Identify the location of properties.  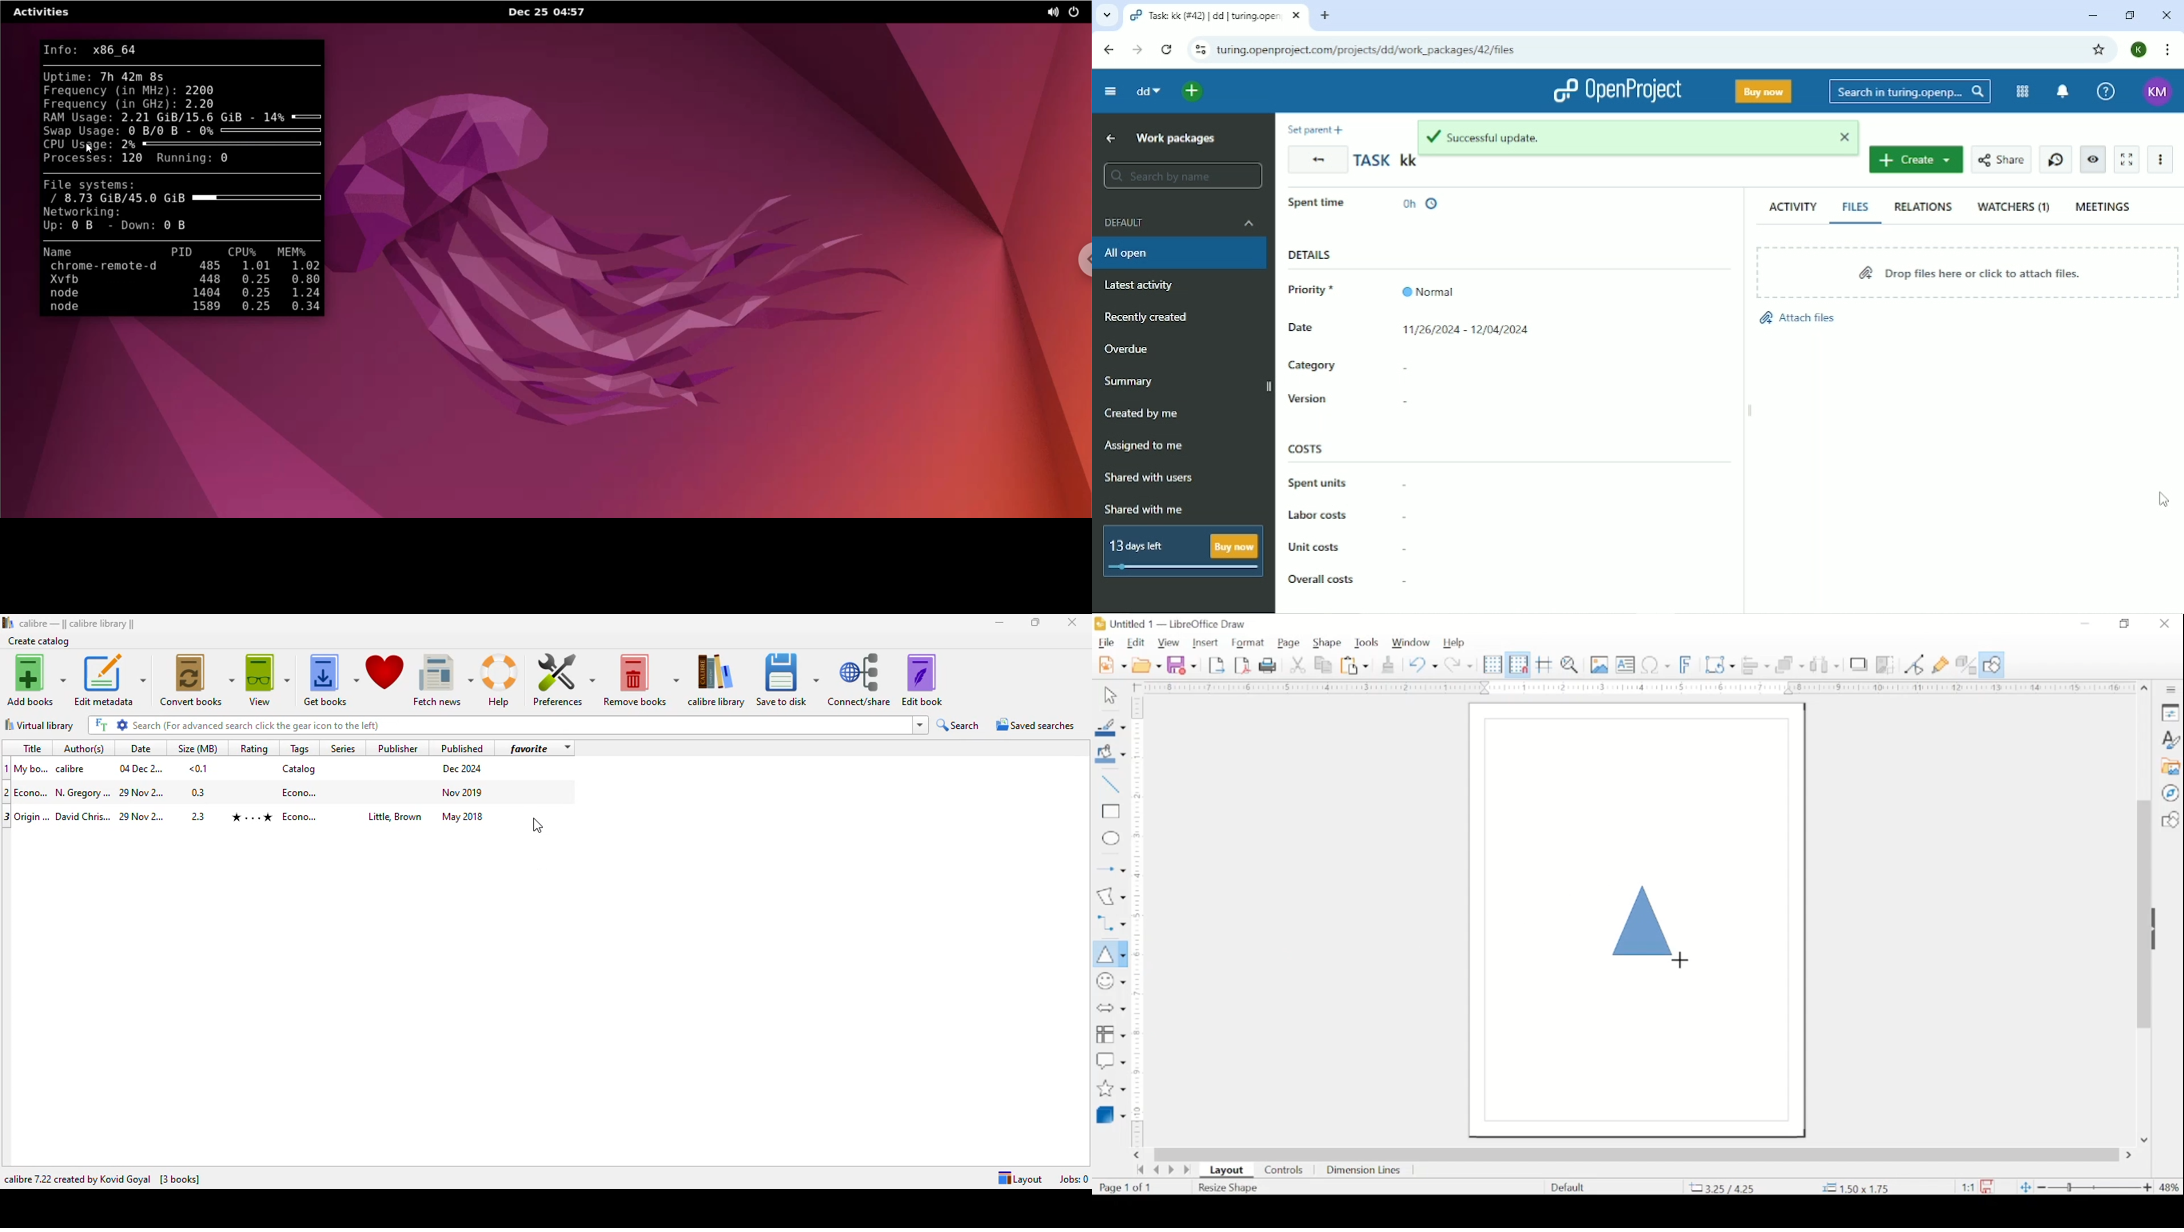
(2171, 712).